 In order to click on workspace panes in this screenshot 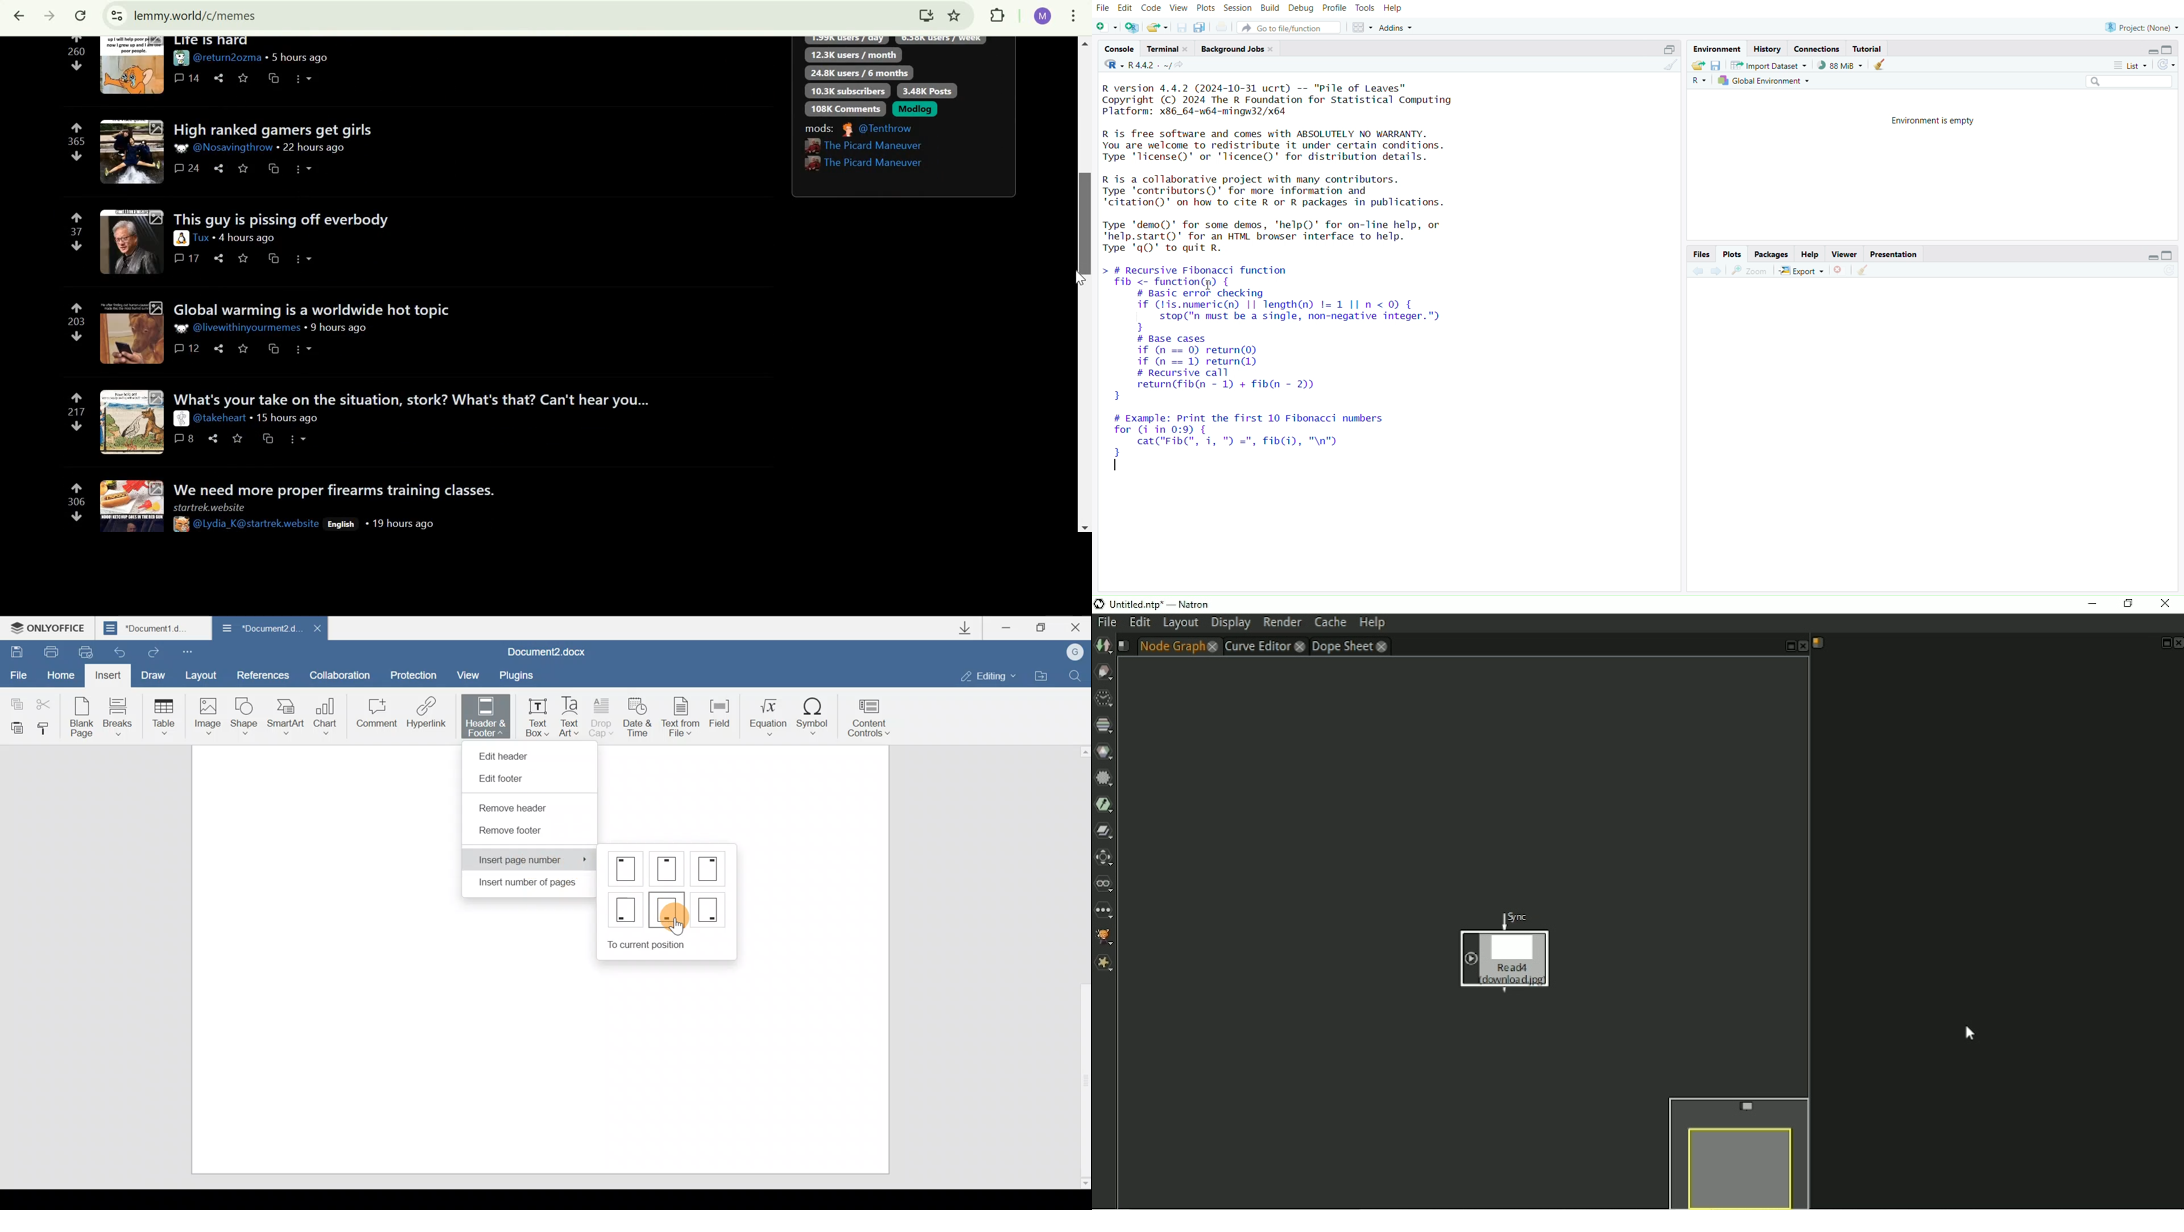, I will do `click(1361, 28)`.